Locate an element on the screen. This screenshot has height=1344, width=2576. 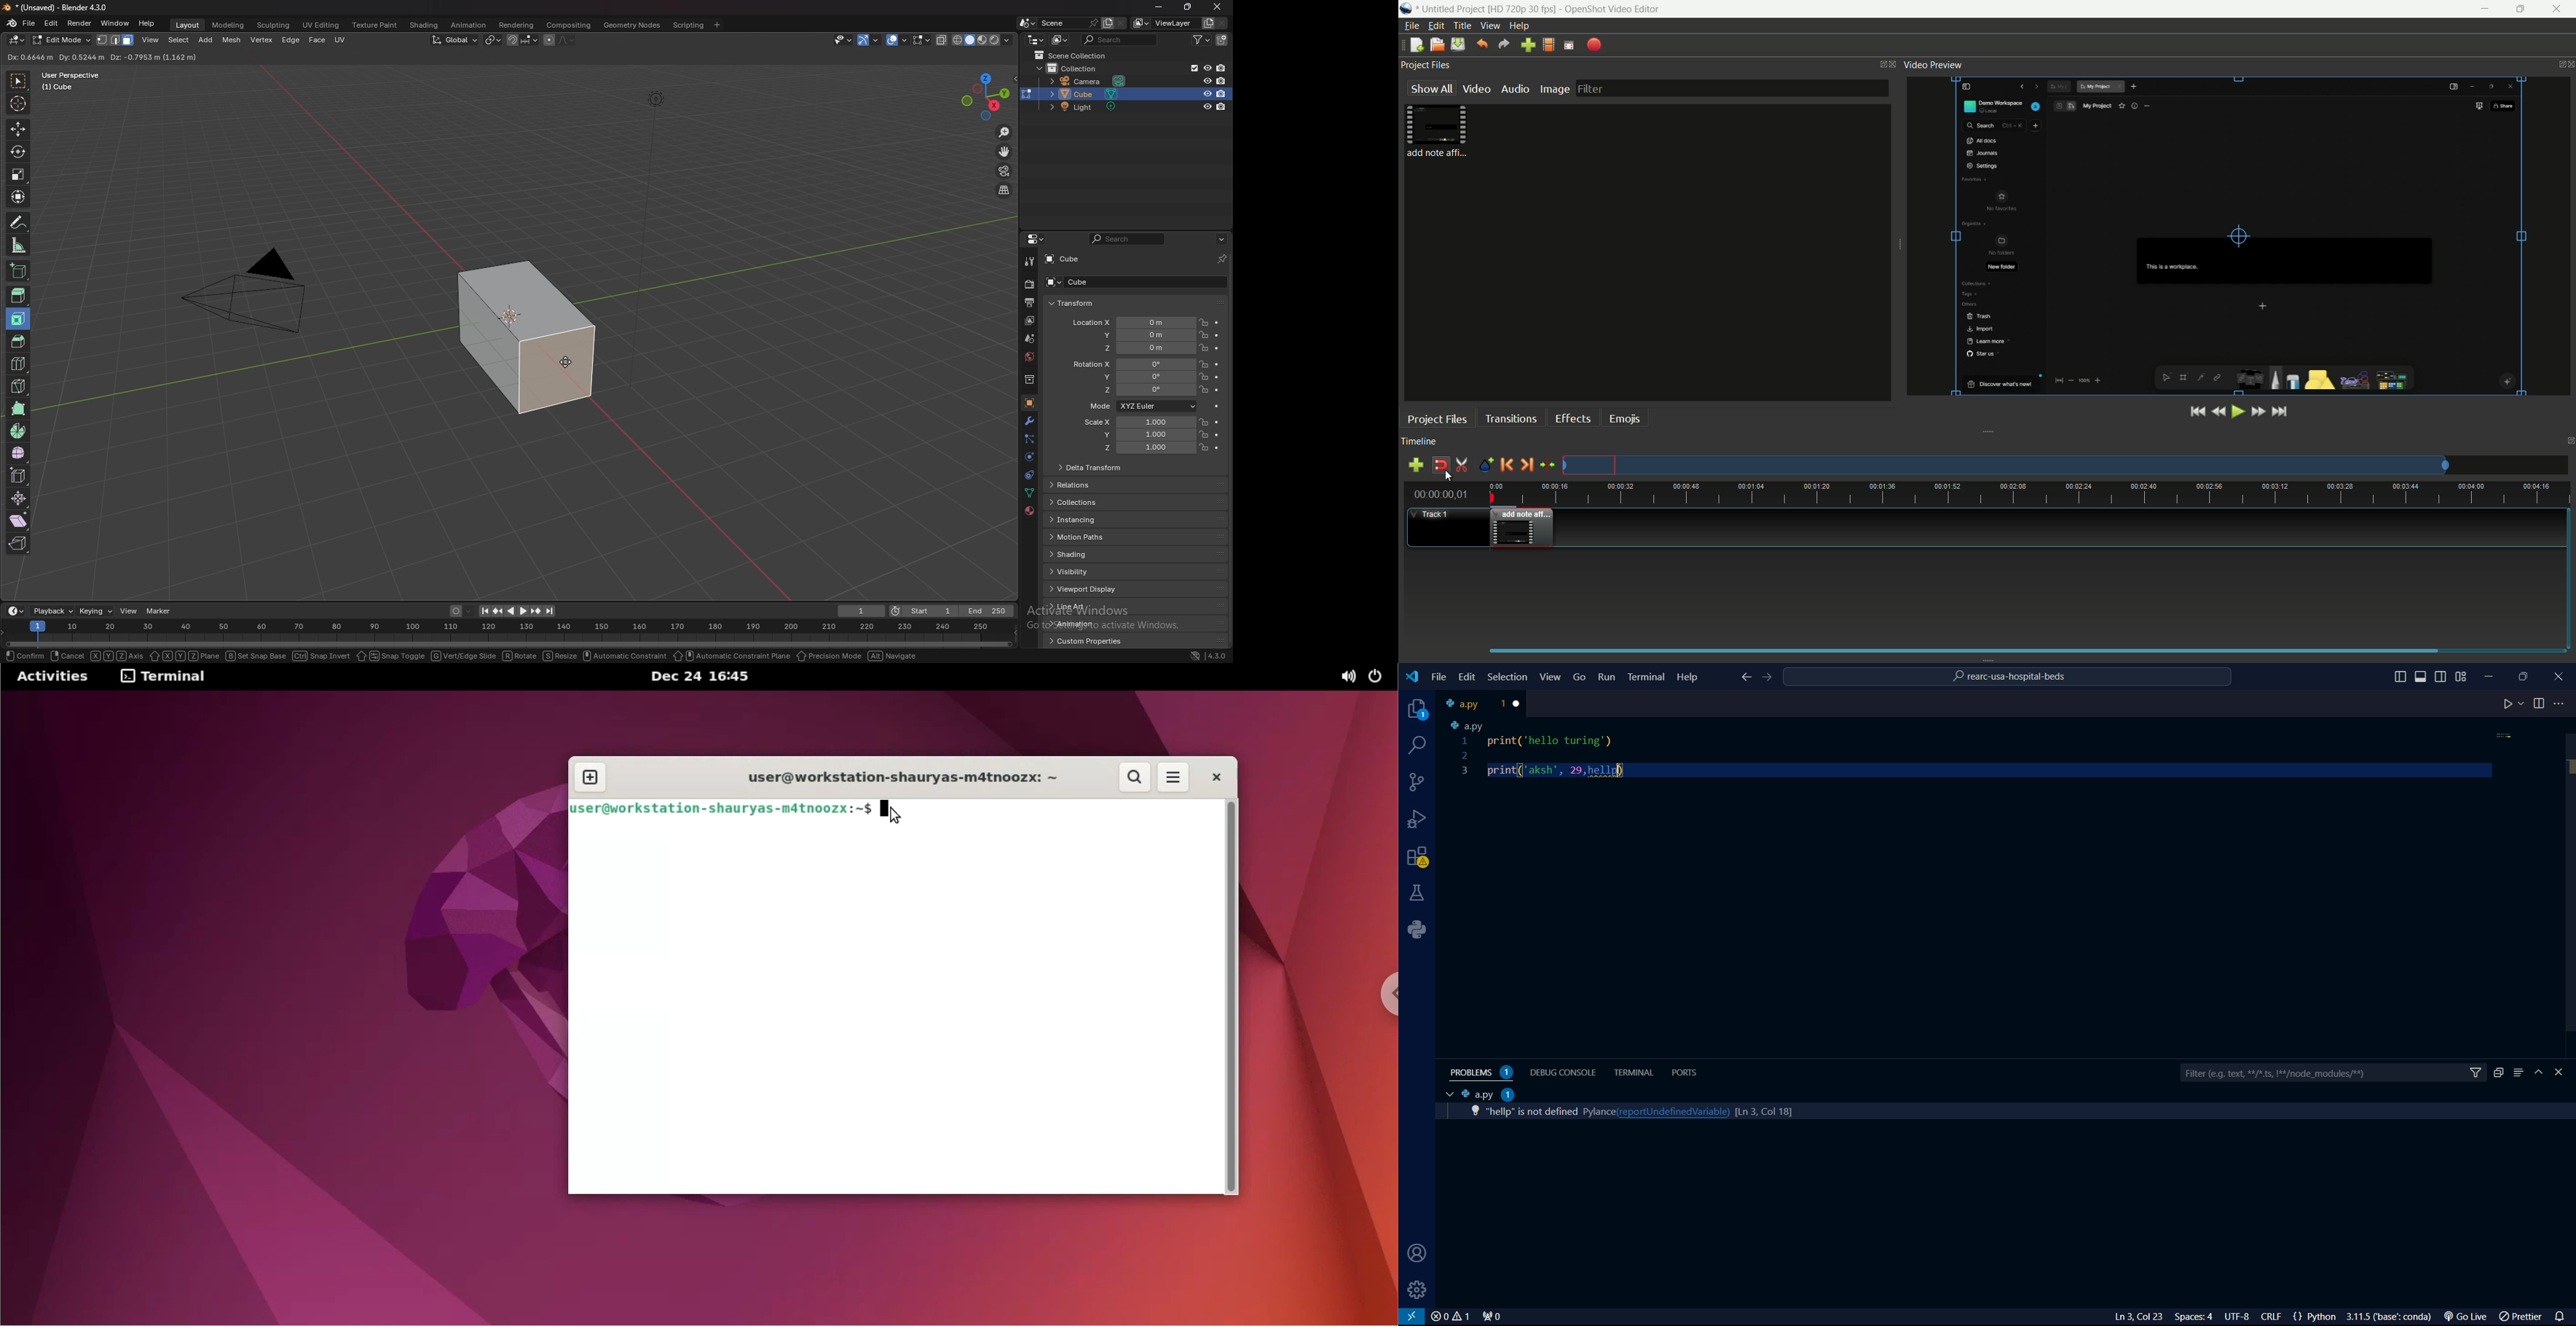
add view layer is located at coordinates (1207, 22).